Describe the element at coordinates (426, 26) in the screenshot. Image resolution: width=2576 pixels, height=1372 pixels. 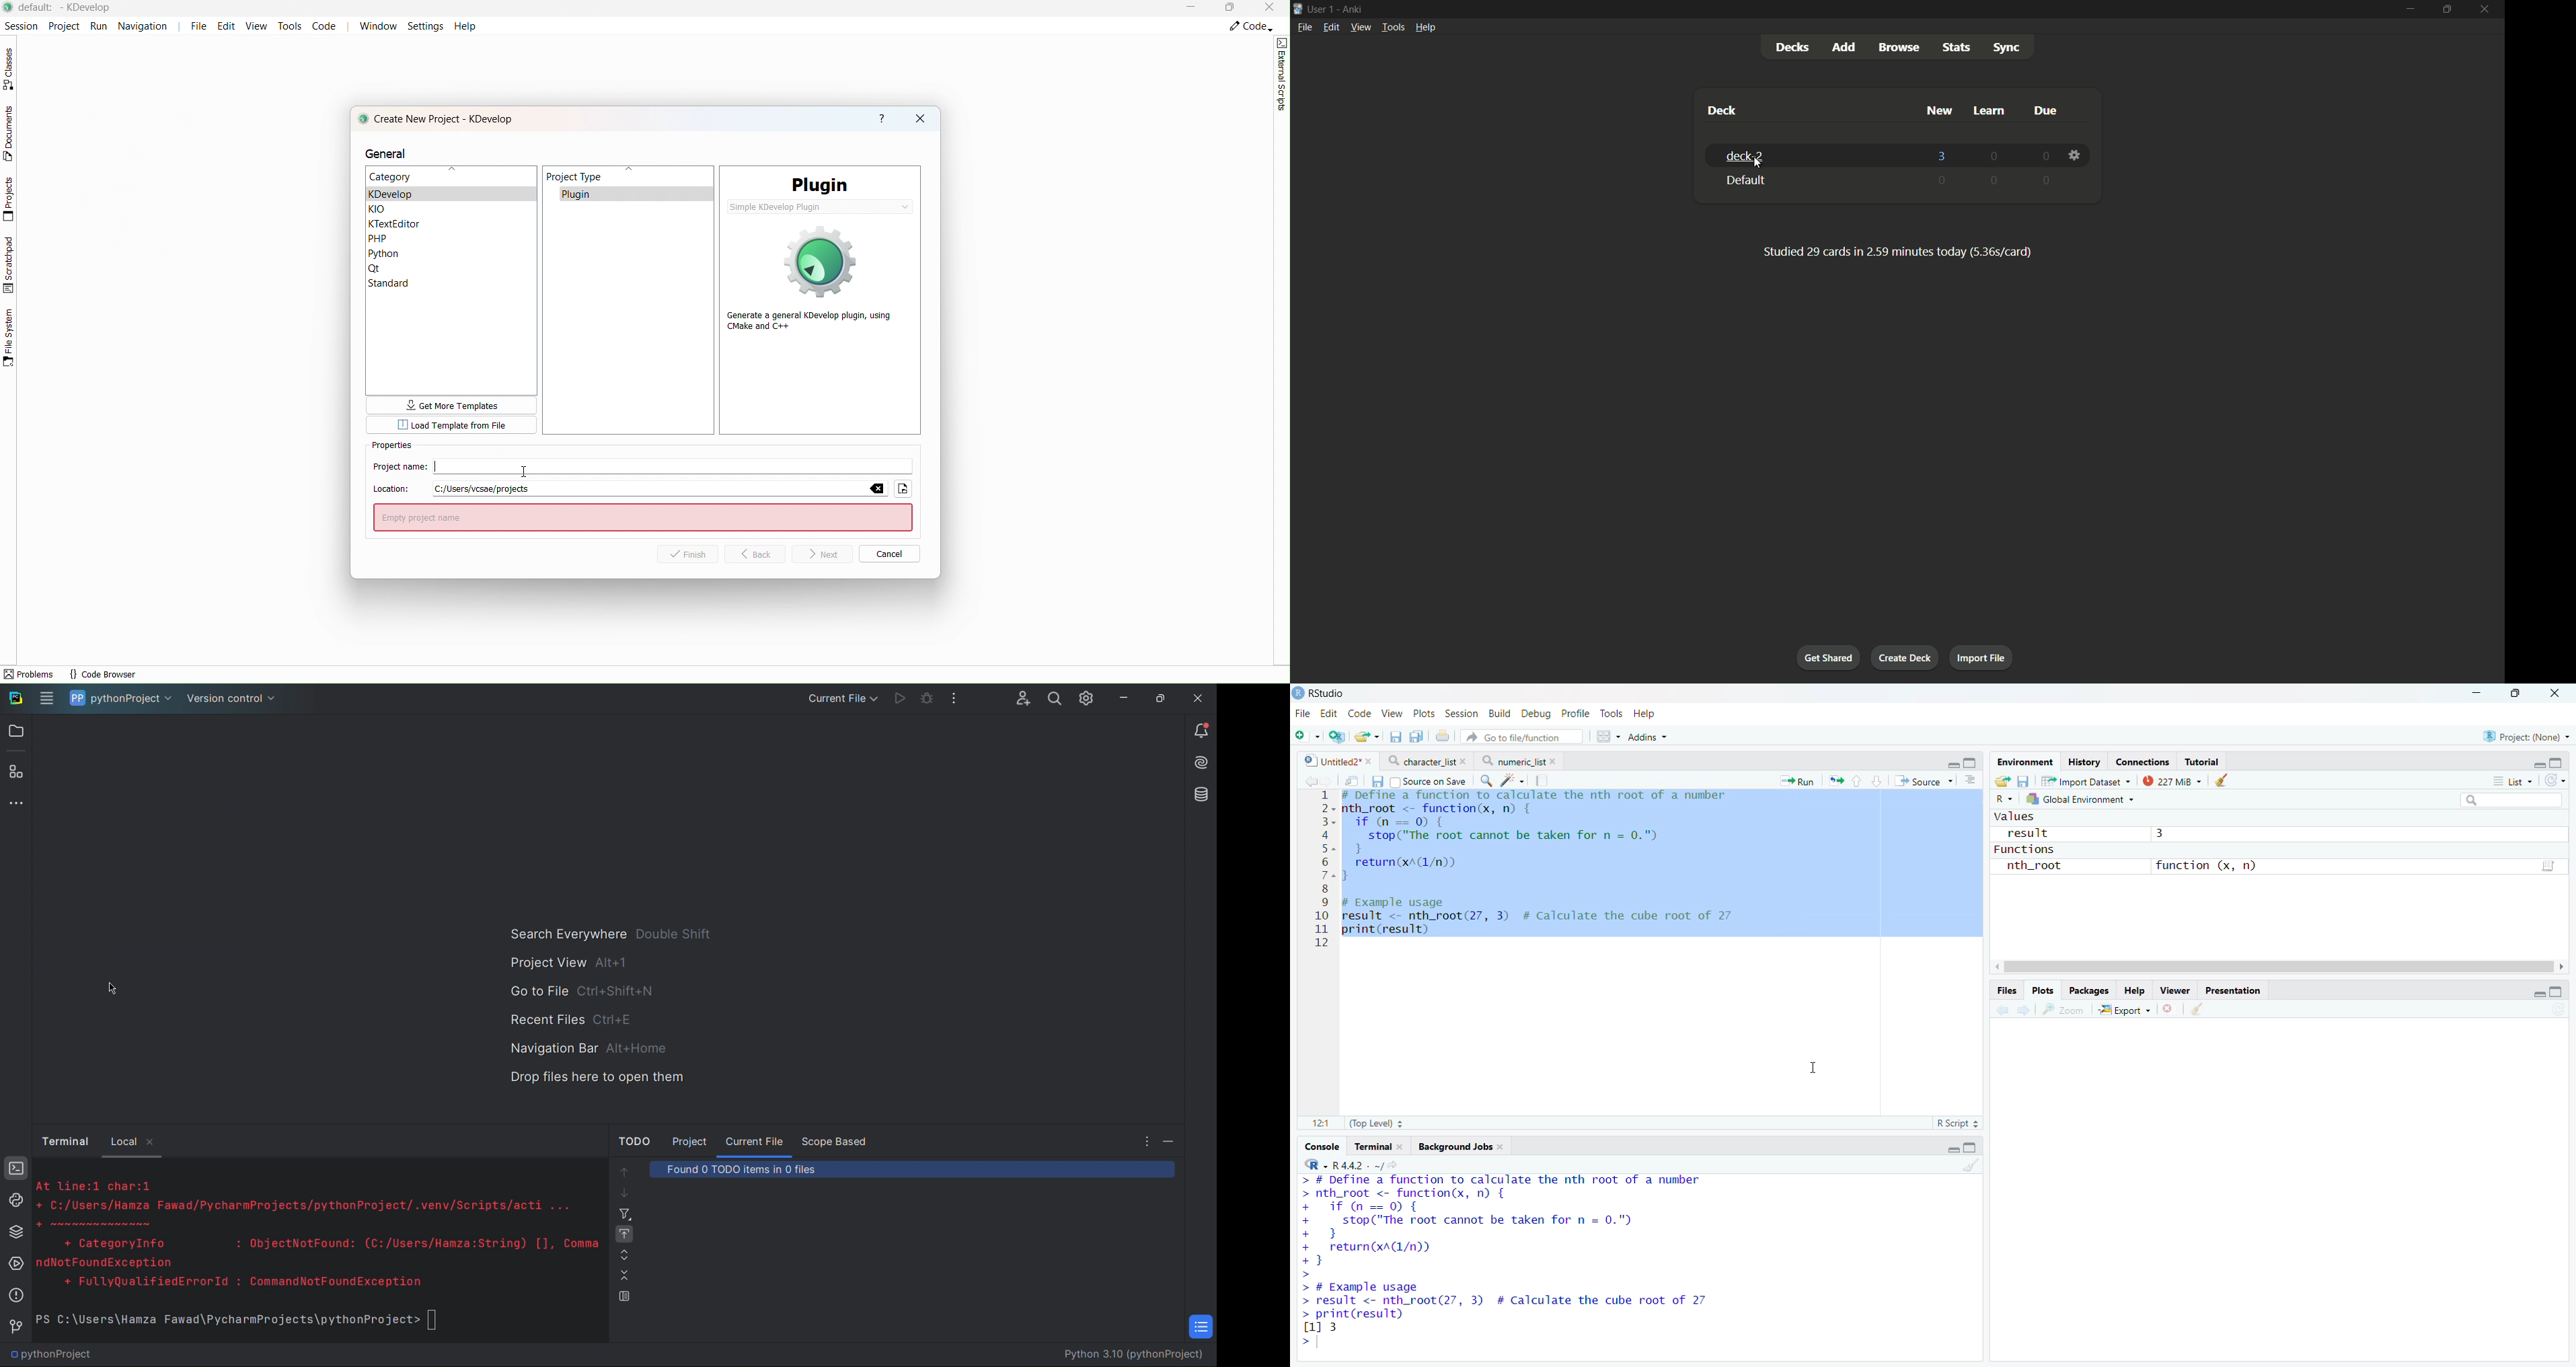
I see `Settings` at that location.